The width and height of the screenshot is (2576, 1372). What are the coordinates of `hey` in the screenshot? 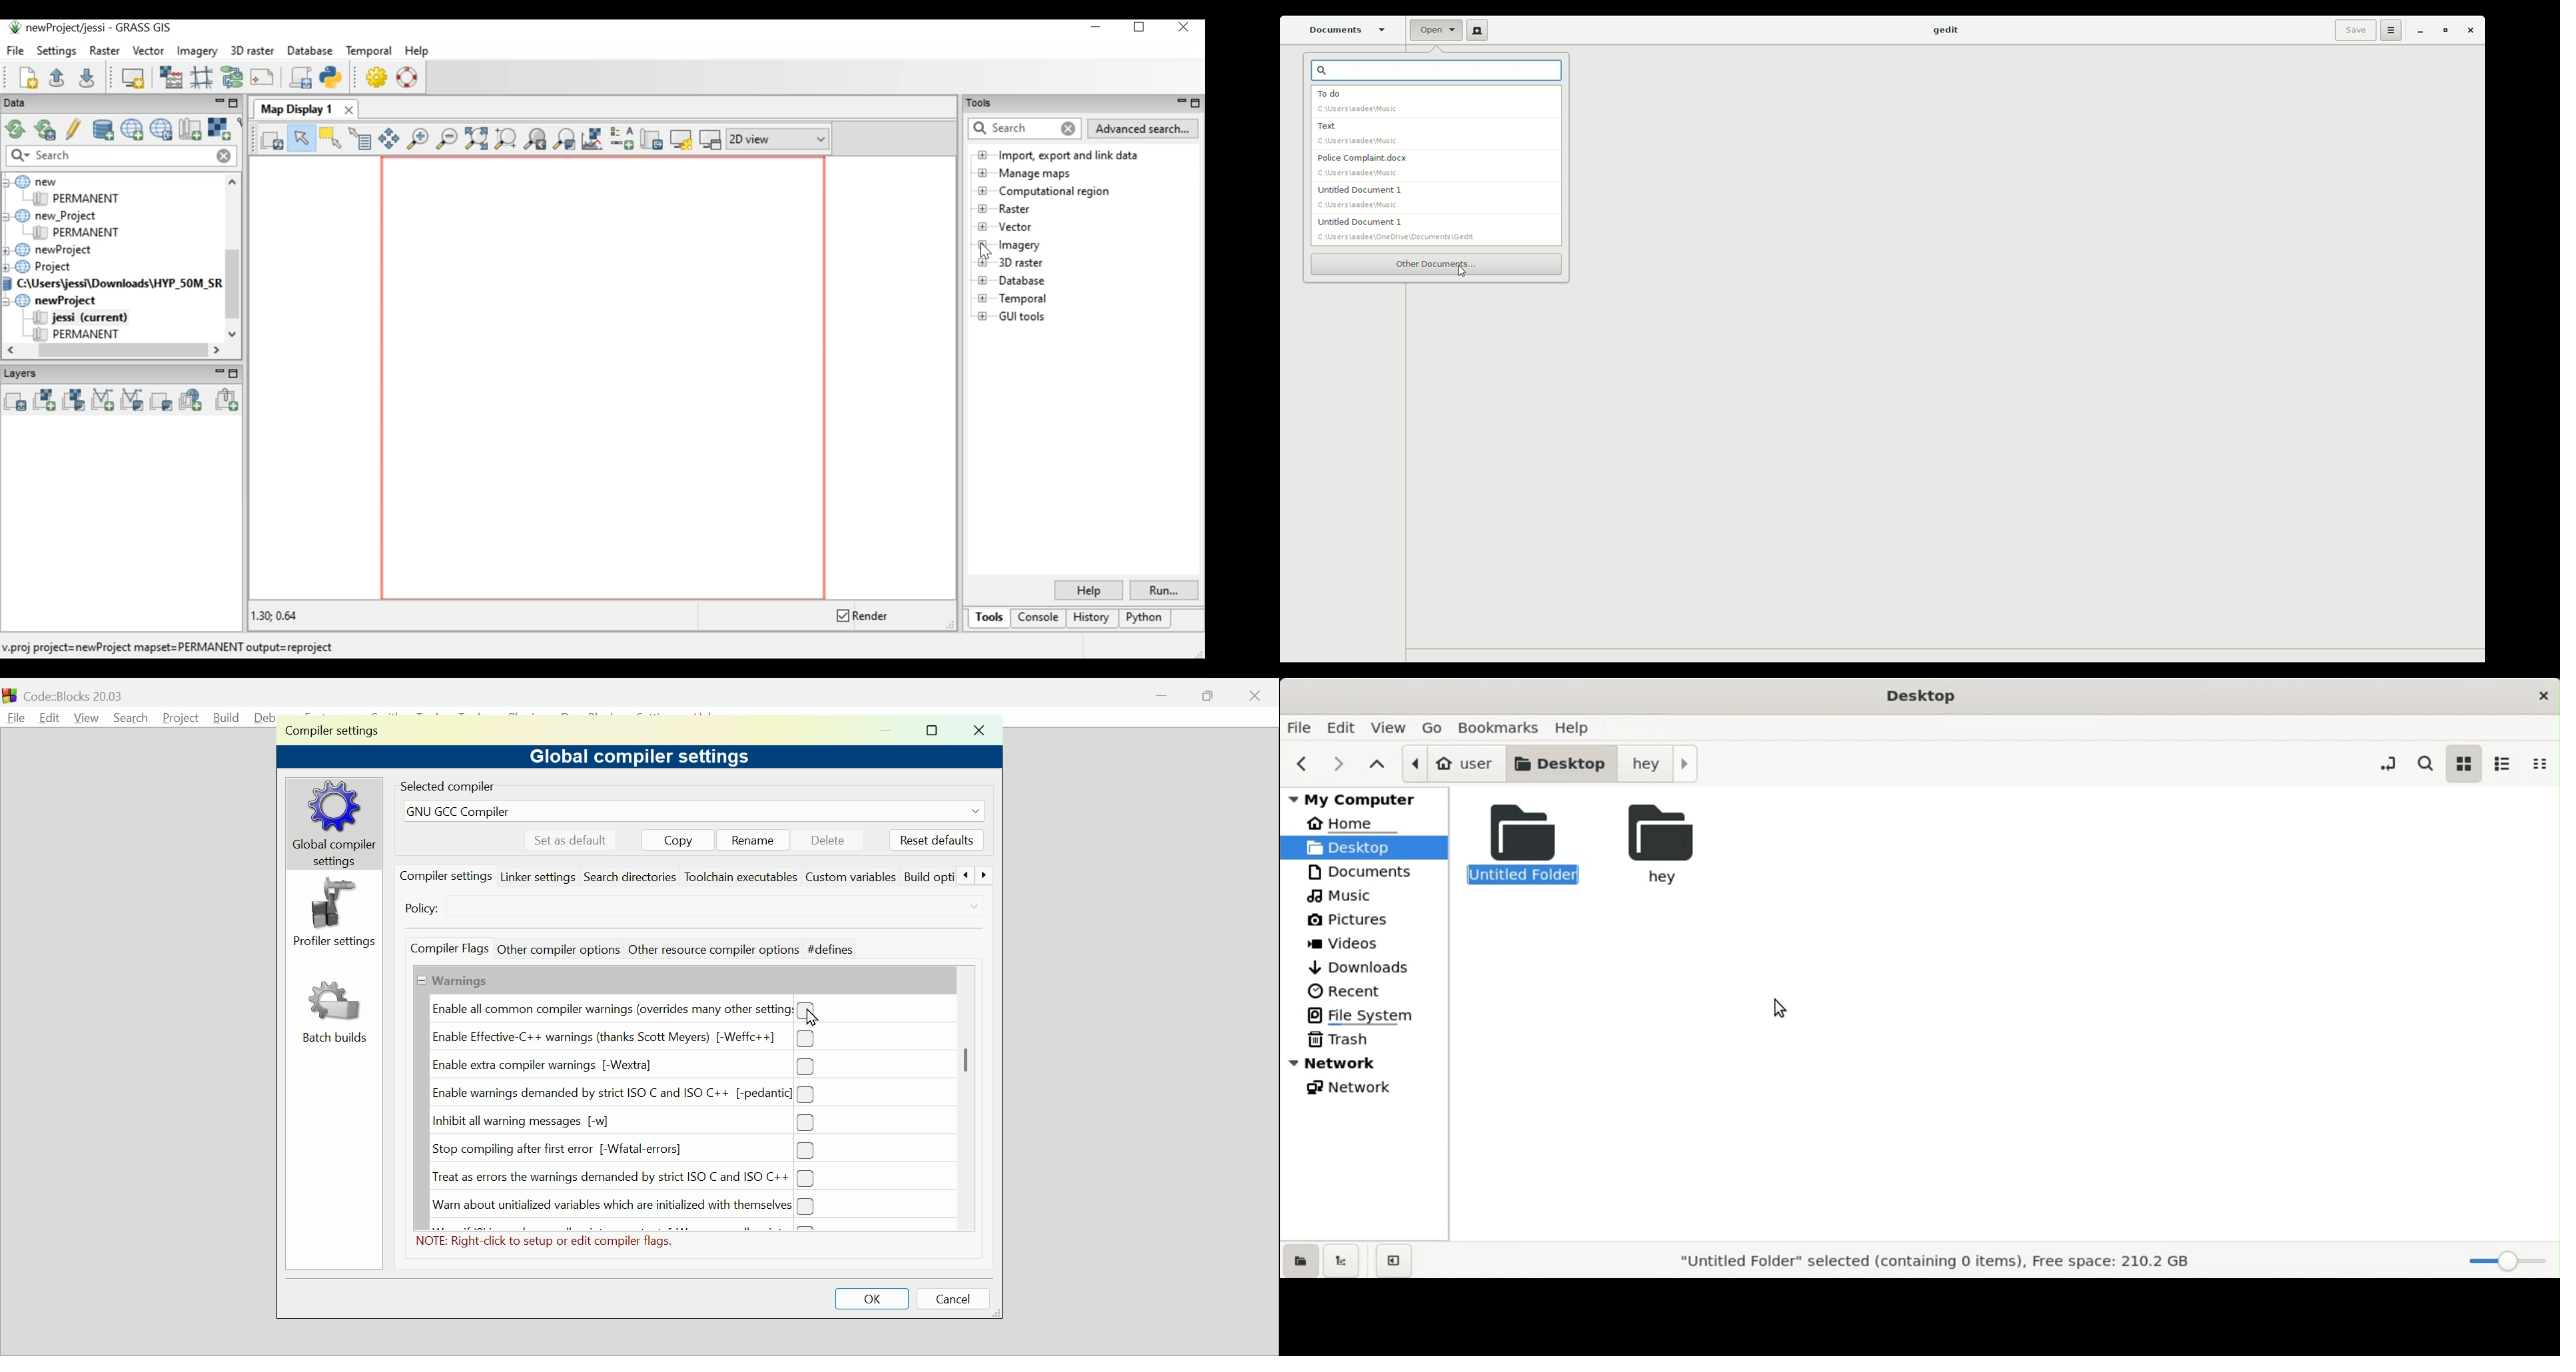 It's located at (1661, 763).